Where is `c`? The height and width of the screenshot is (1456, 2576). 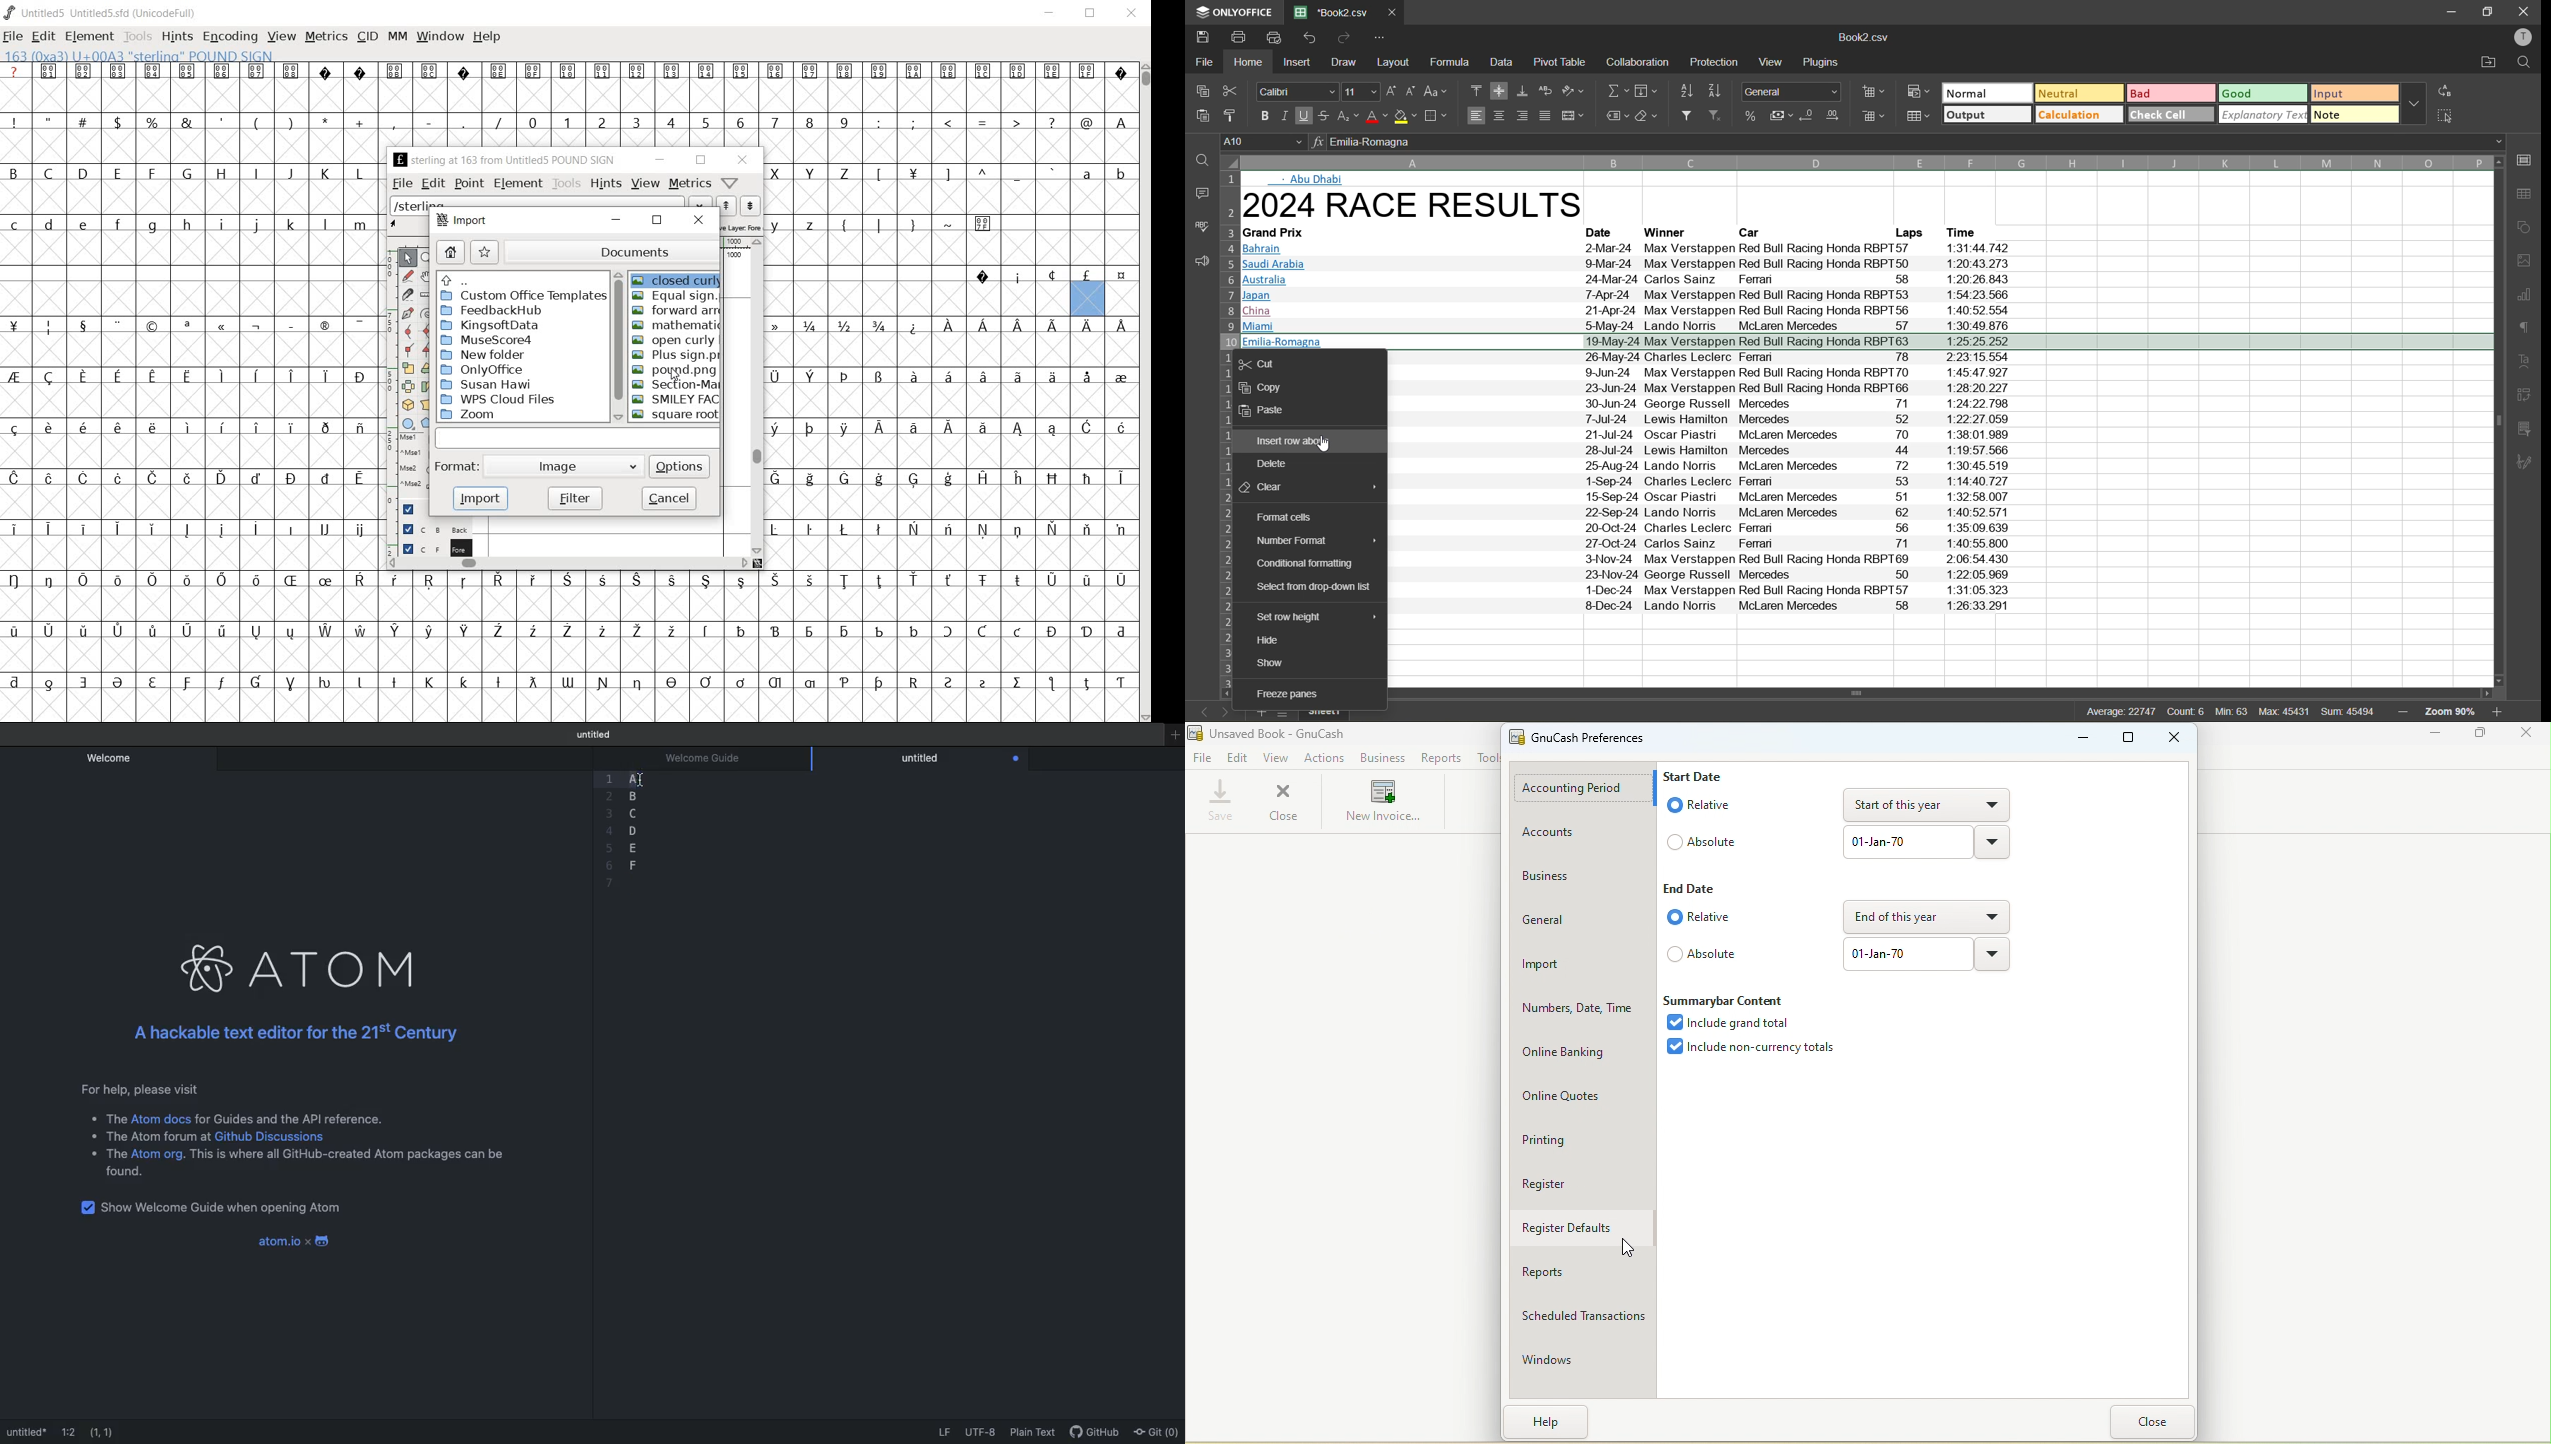
c is located at coordinates (635, 812).